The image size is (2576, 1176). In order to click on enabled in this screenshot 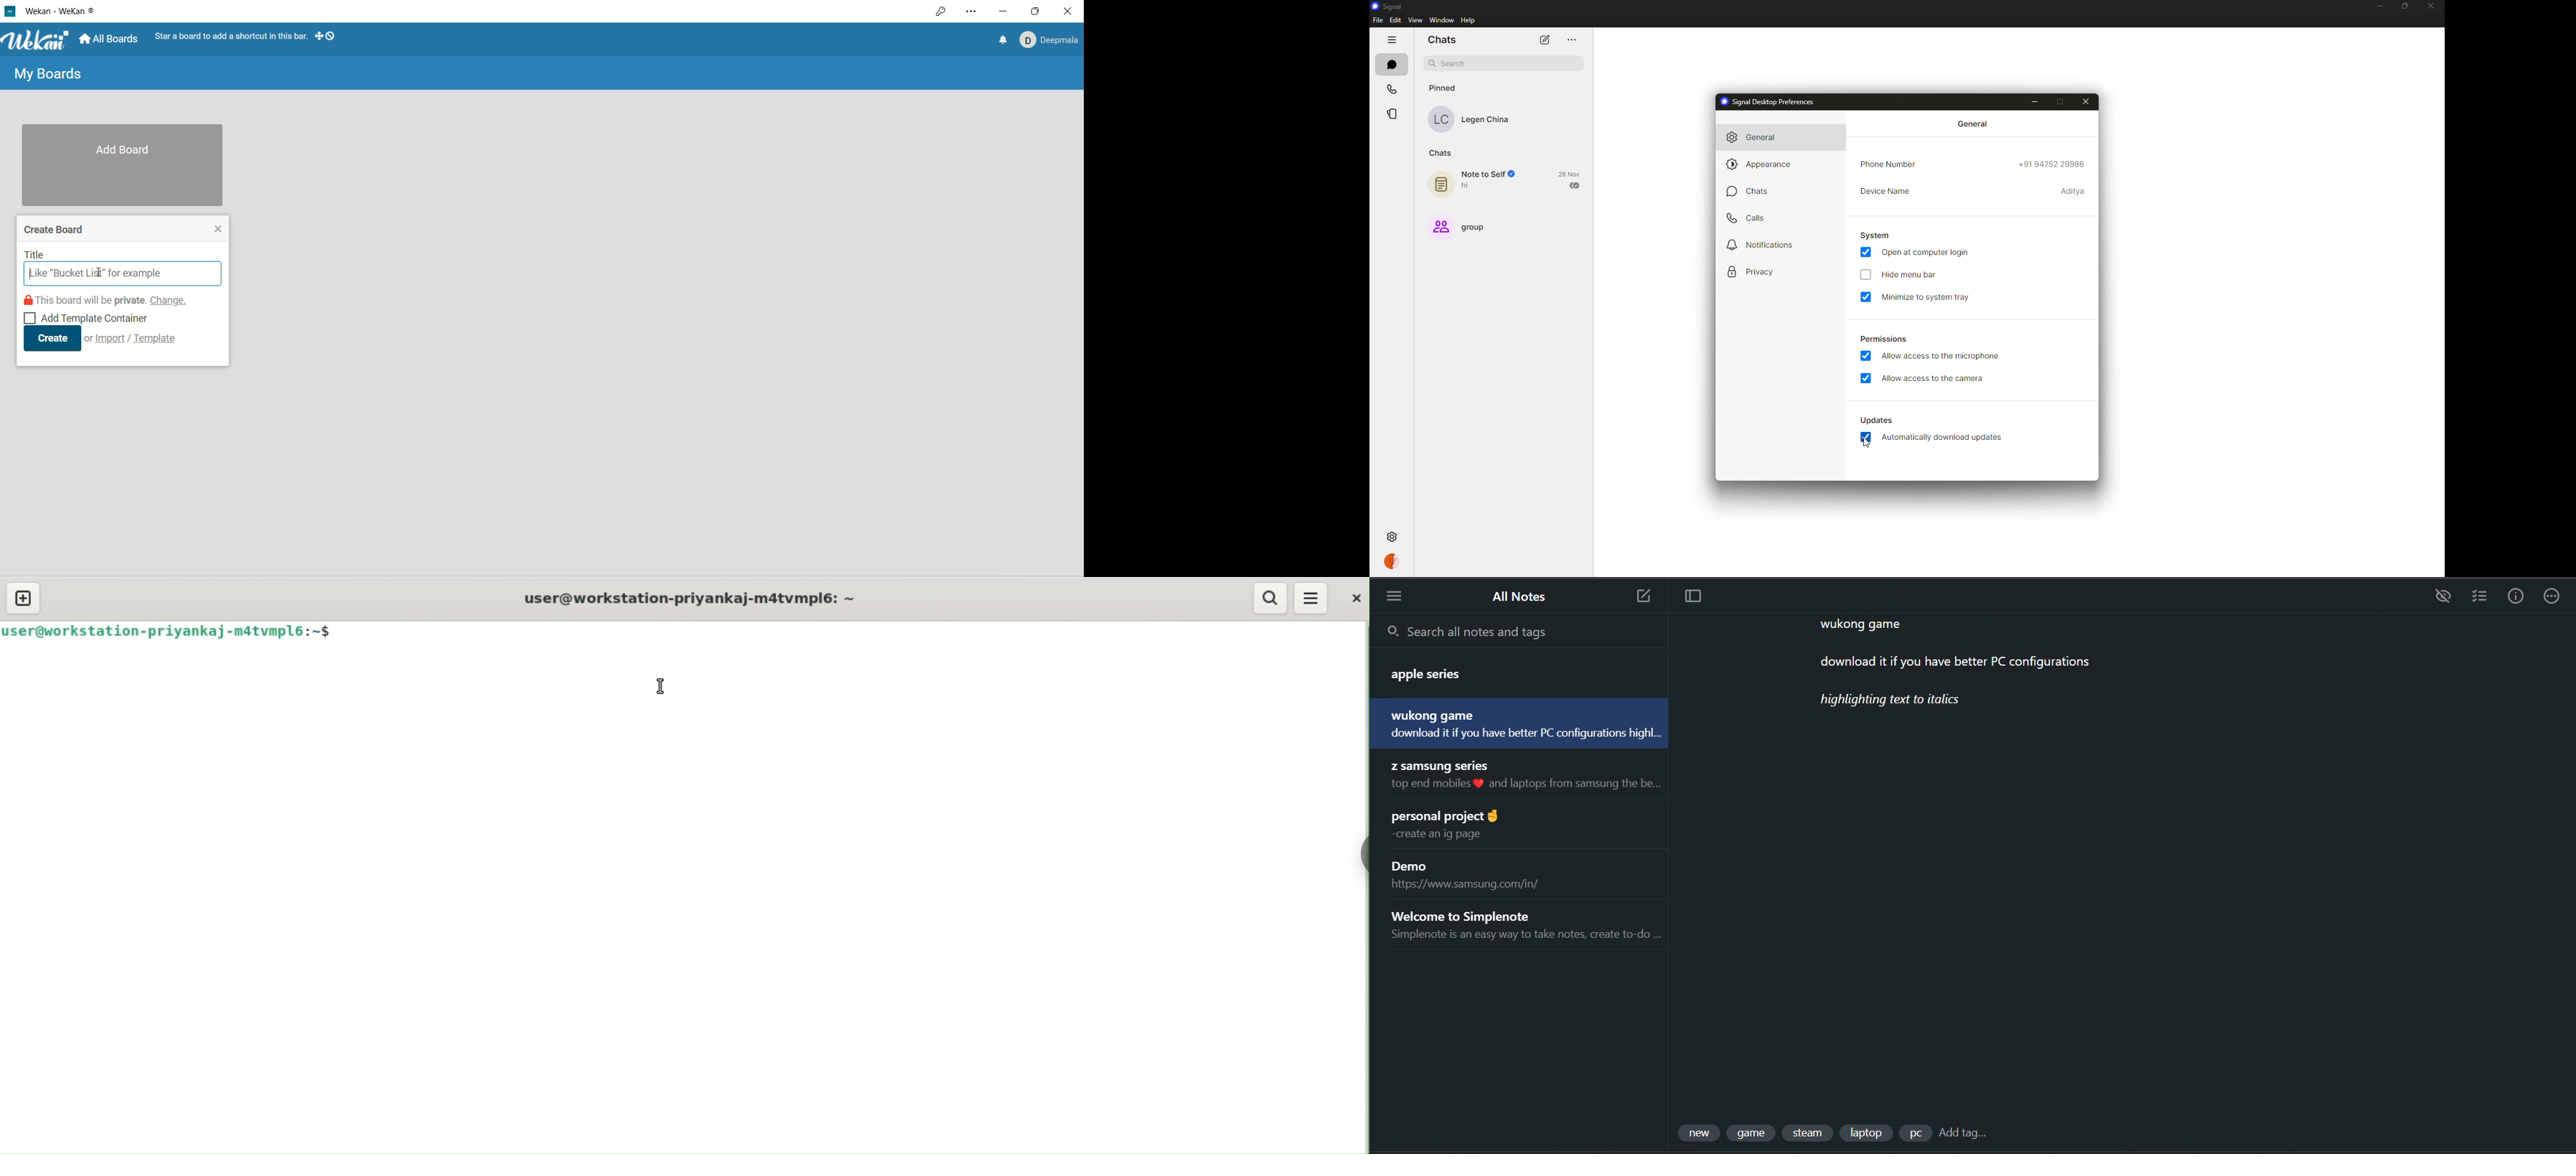, I will do `click(1867, 438)`.